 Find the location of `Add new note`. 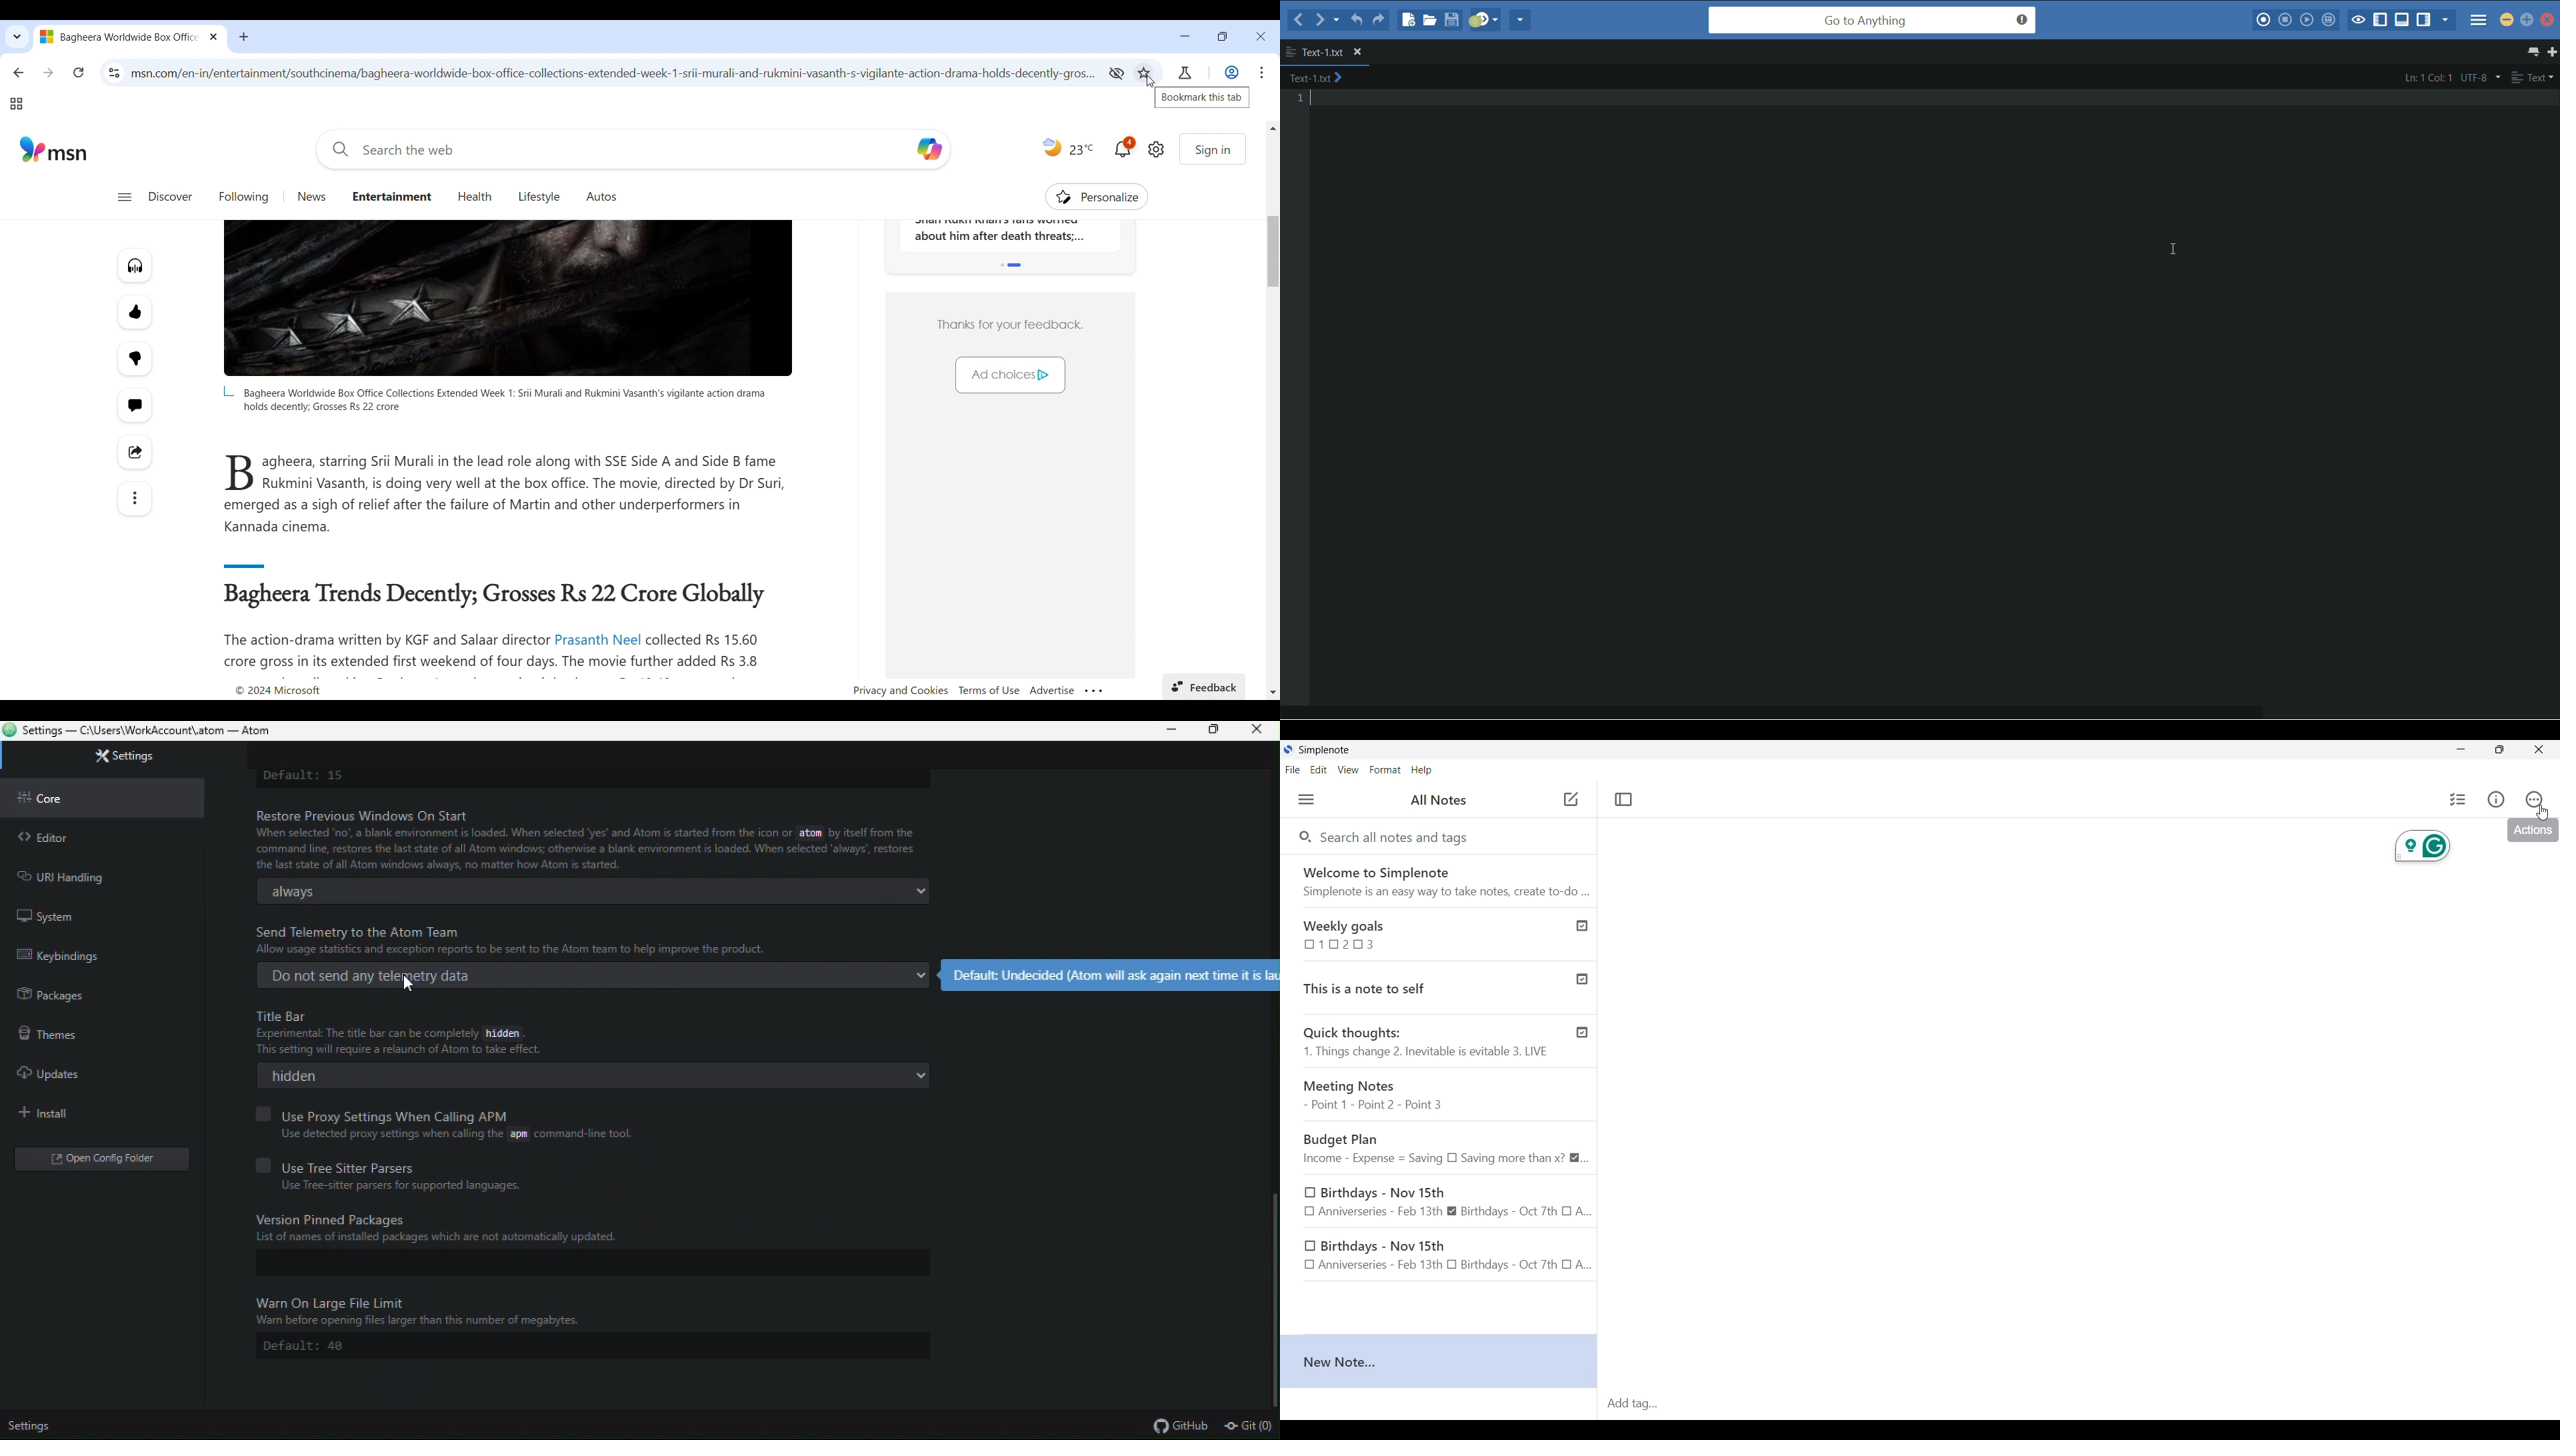

Add new note is located at coordinates (1571, 799).